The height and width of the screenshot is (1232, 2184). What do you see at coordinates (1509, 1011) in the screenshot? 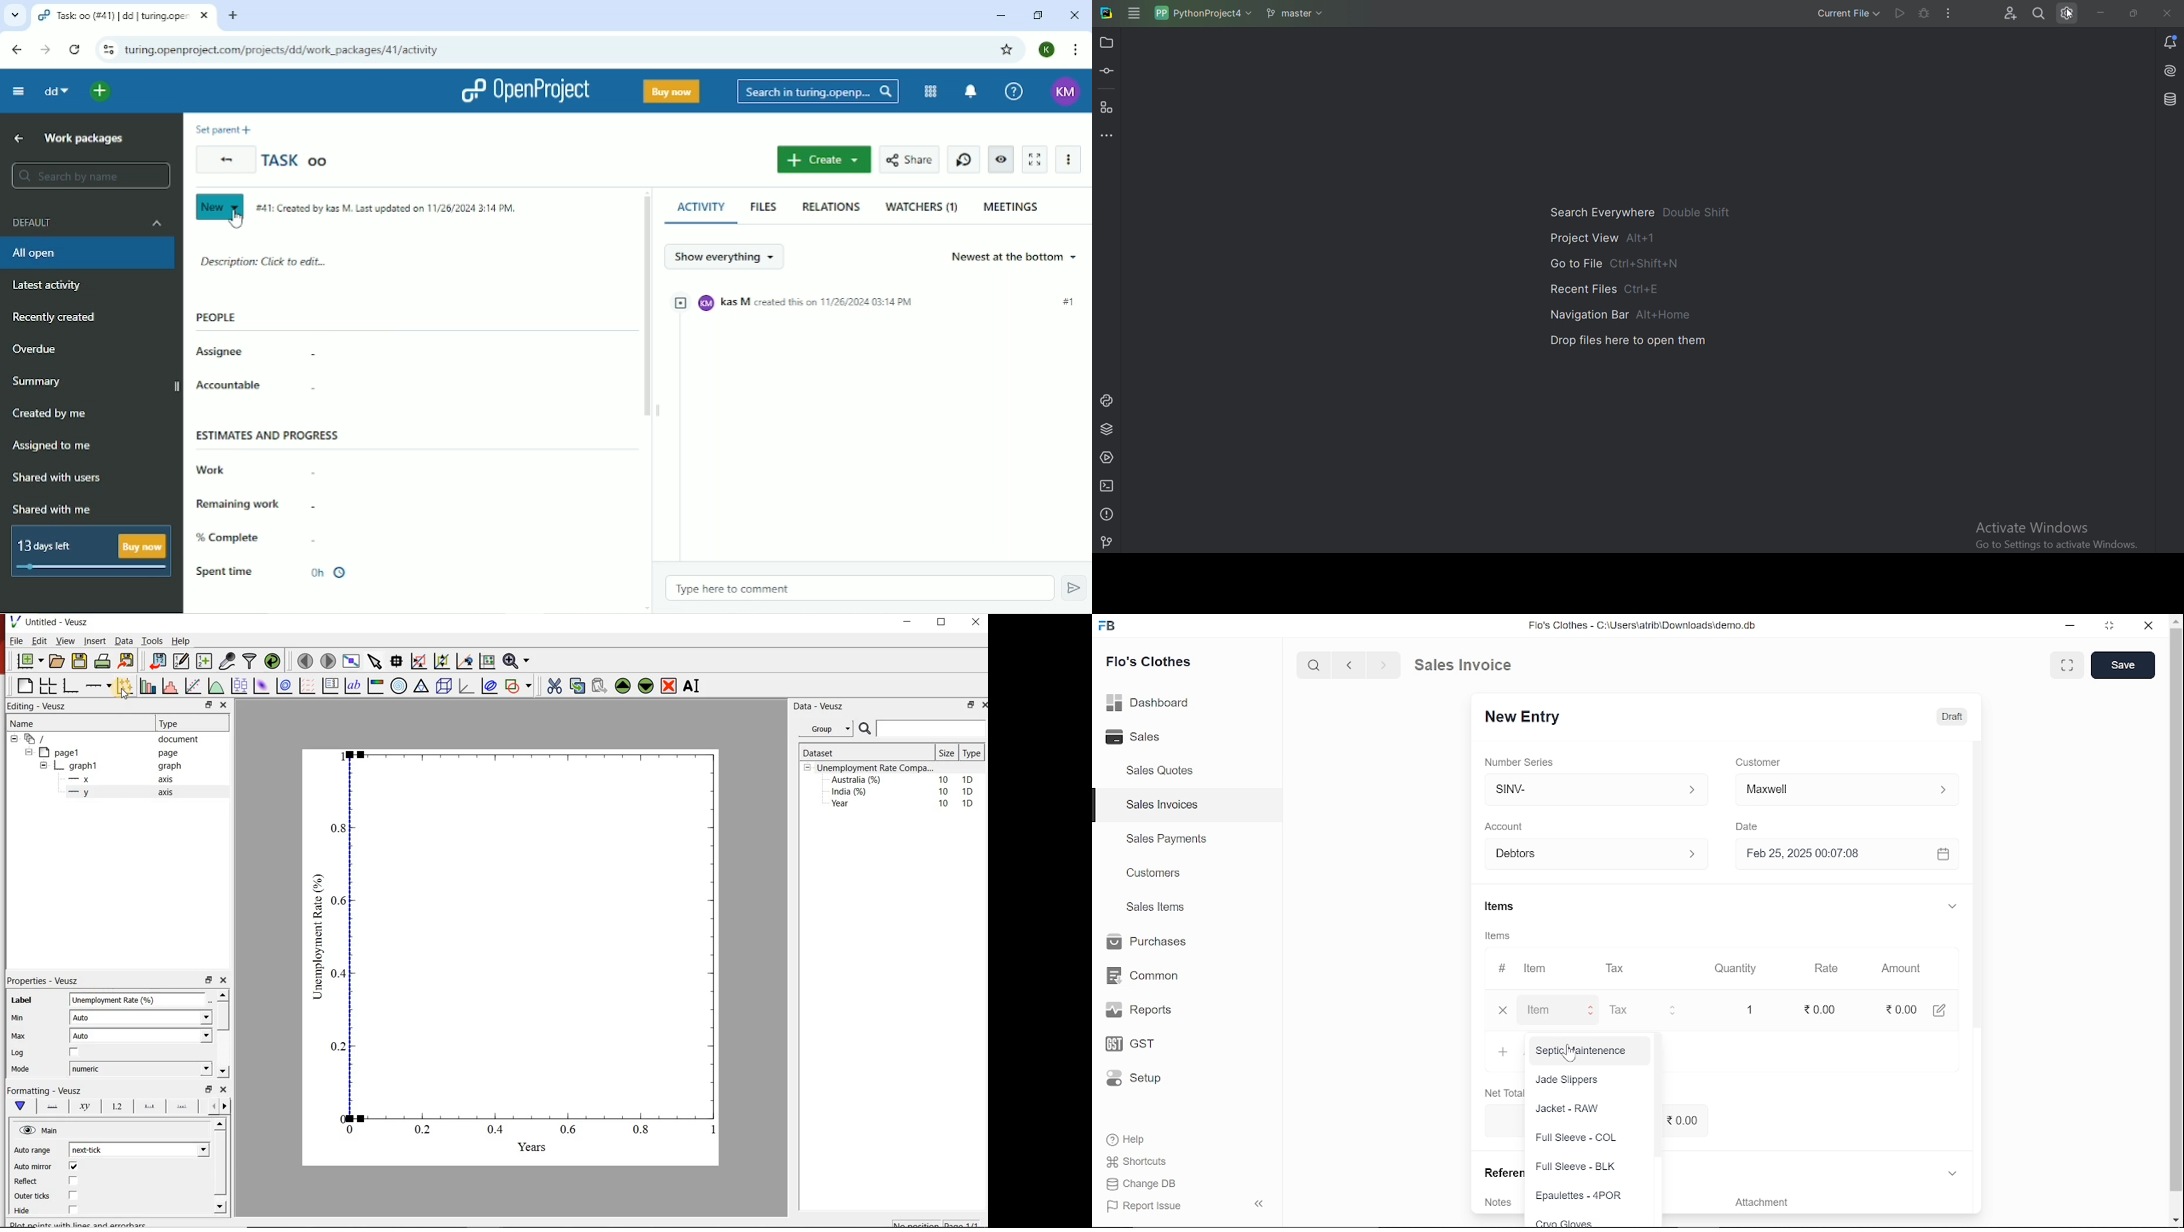
I see `close` at bounding box center [1509, 1011].